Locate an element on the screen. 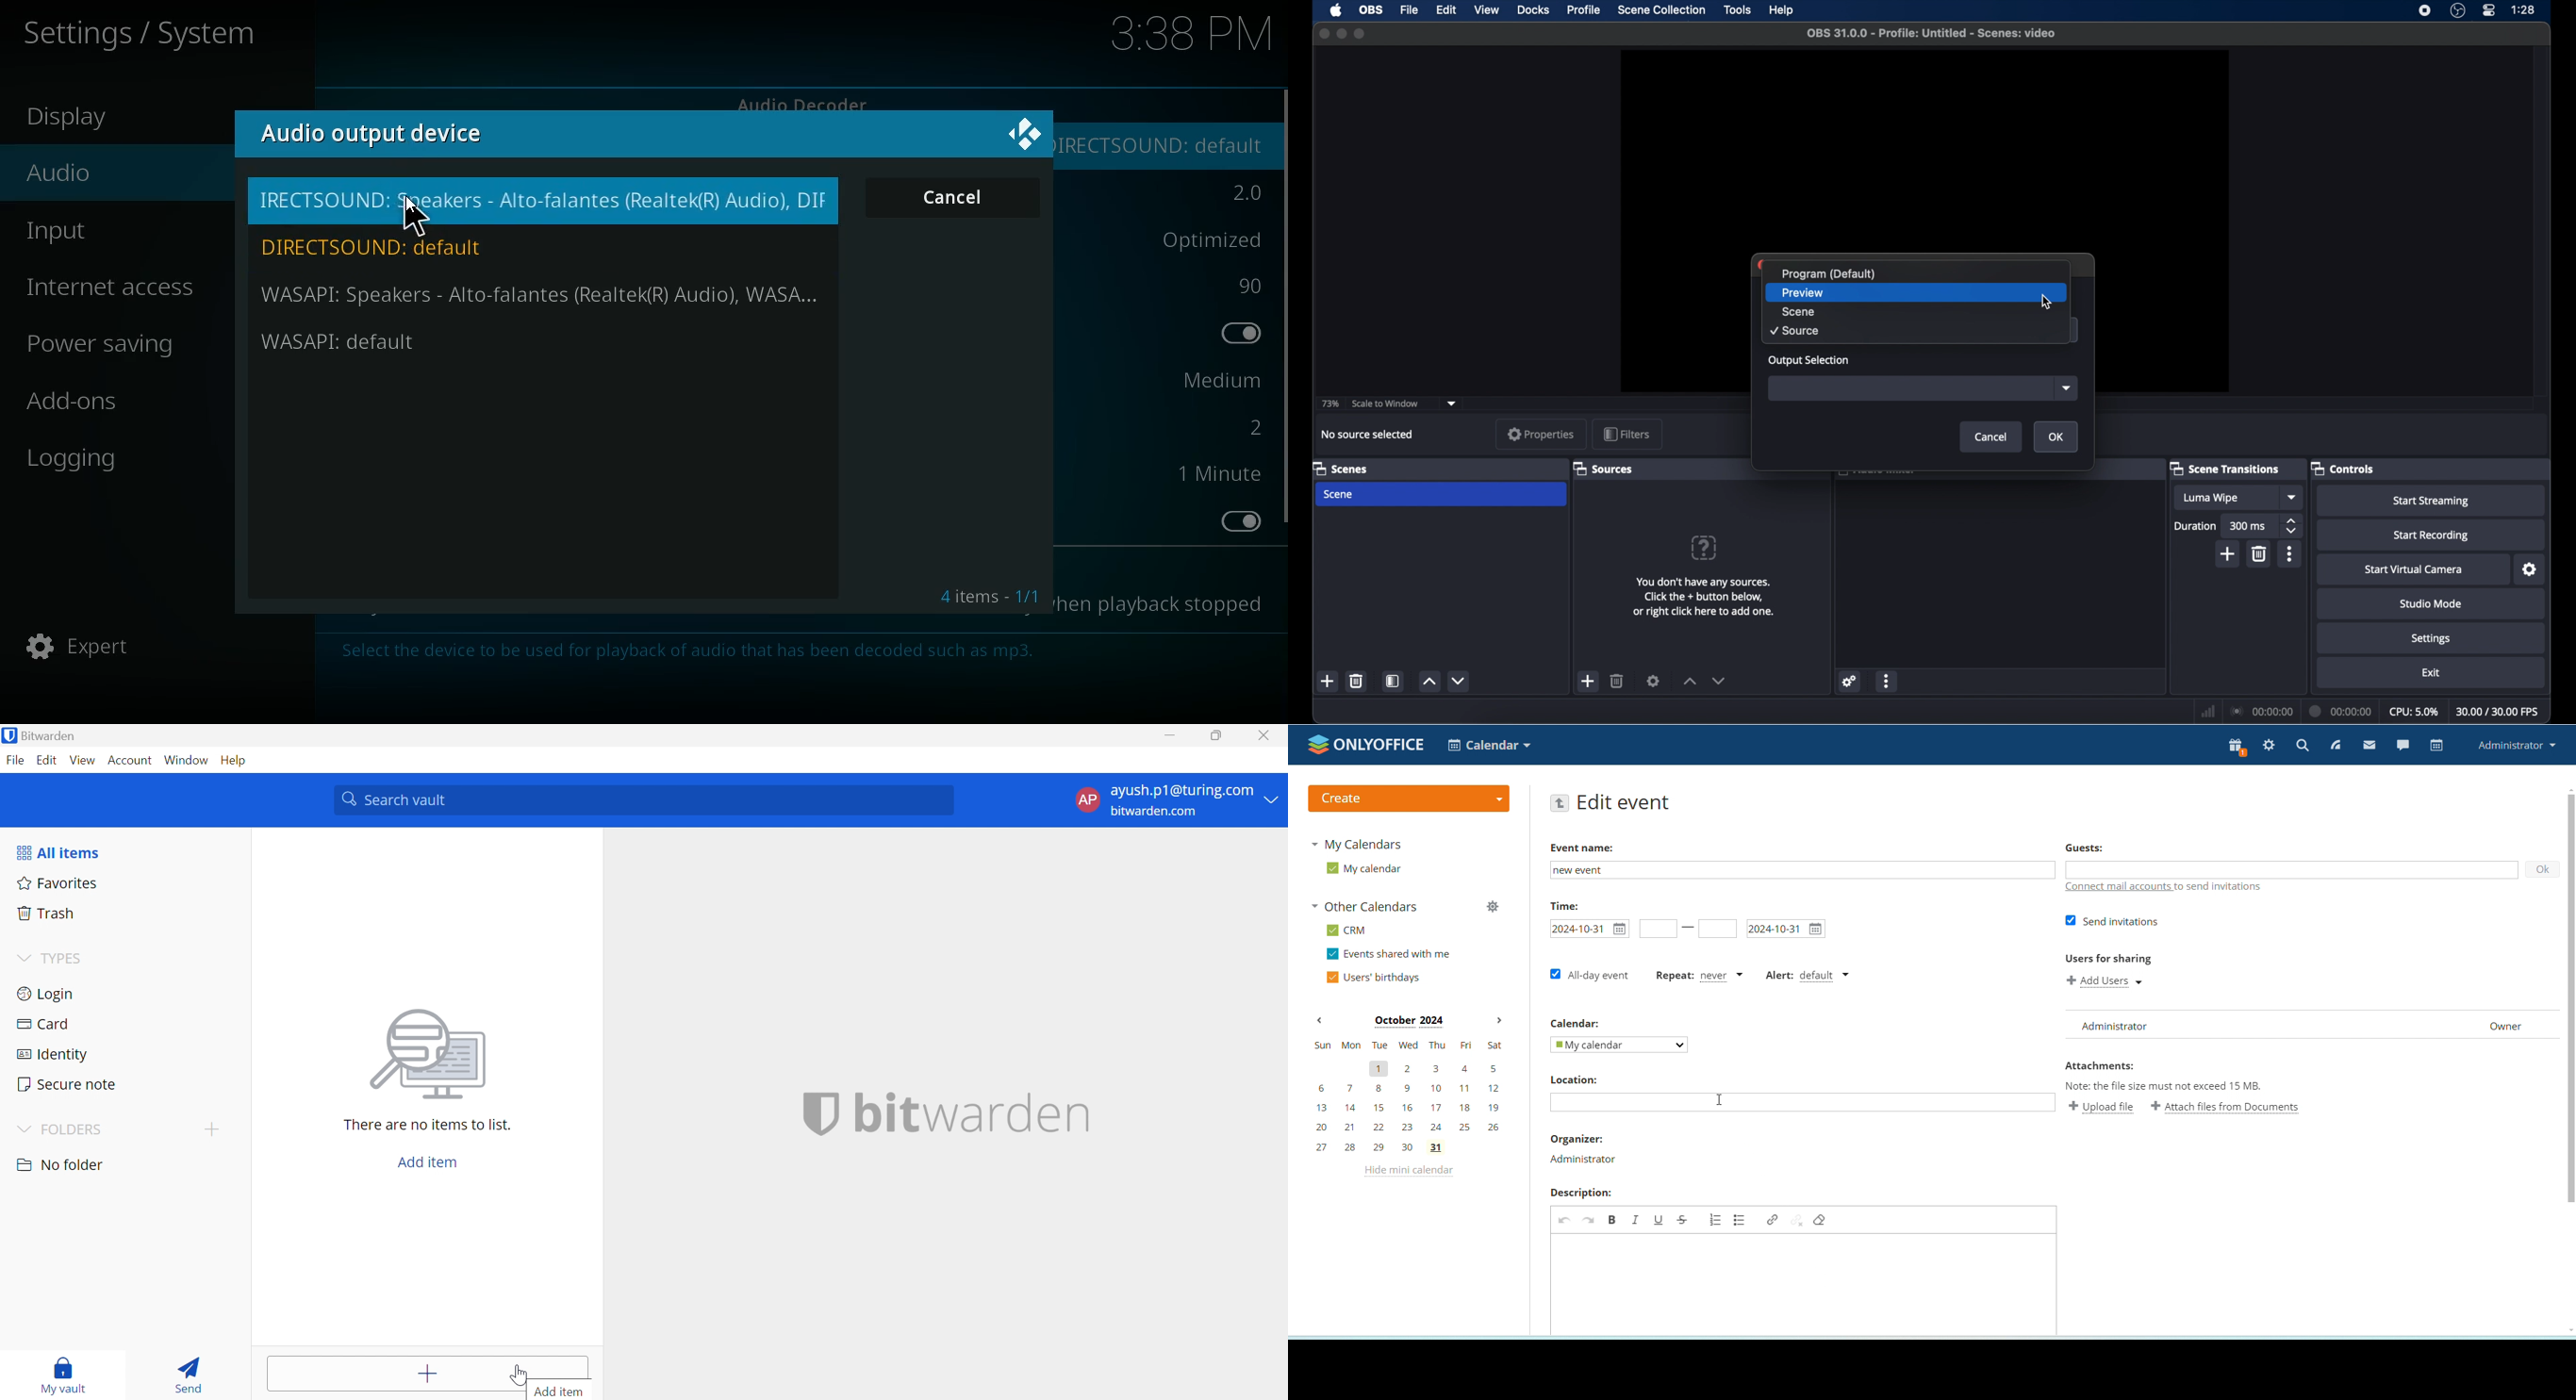 The width and height of the screenshot is (2576, 1400). duration is located at coordinates (2341, 711).